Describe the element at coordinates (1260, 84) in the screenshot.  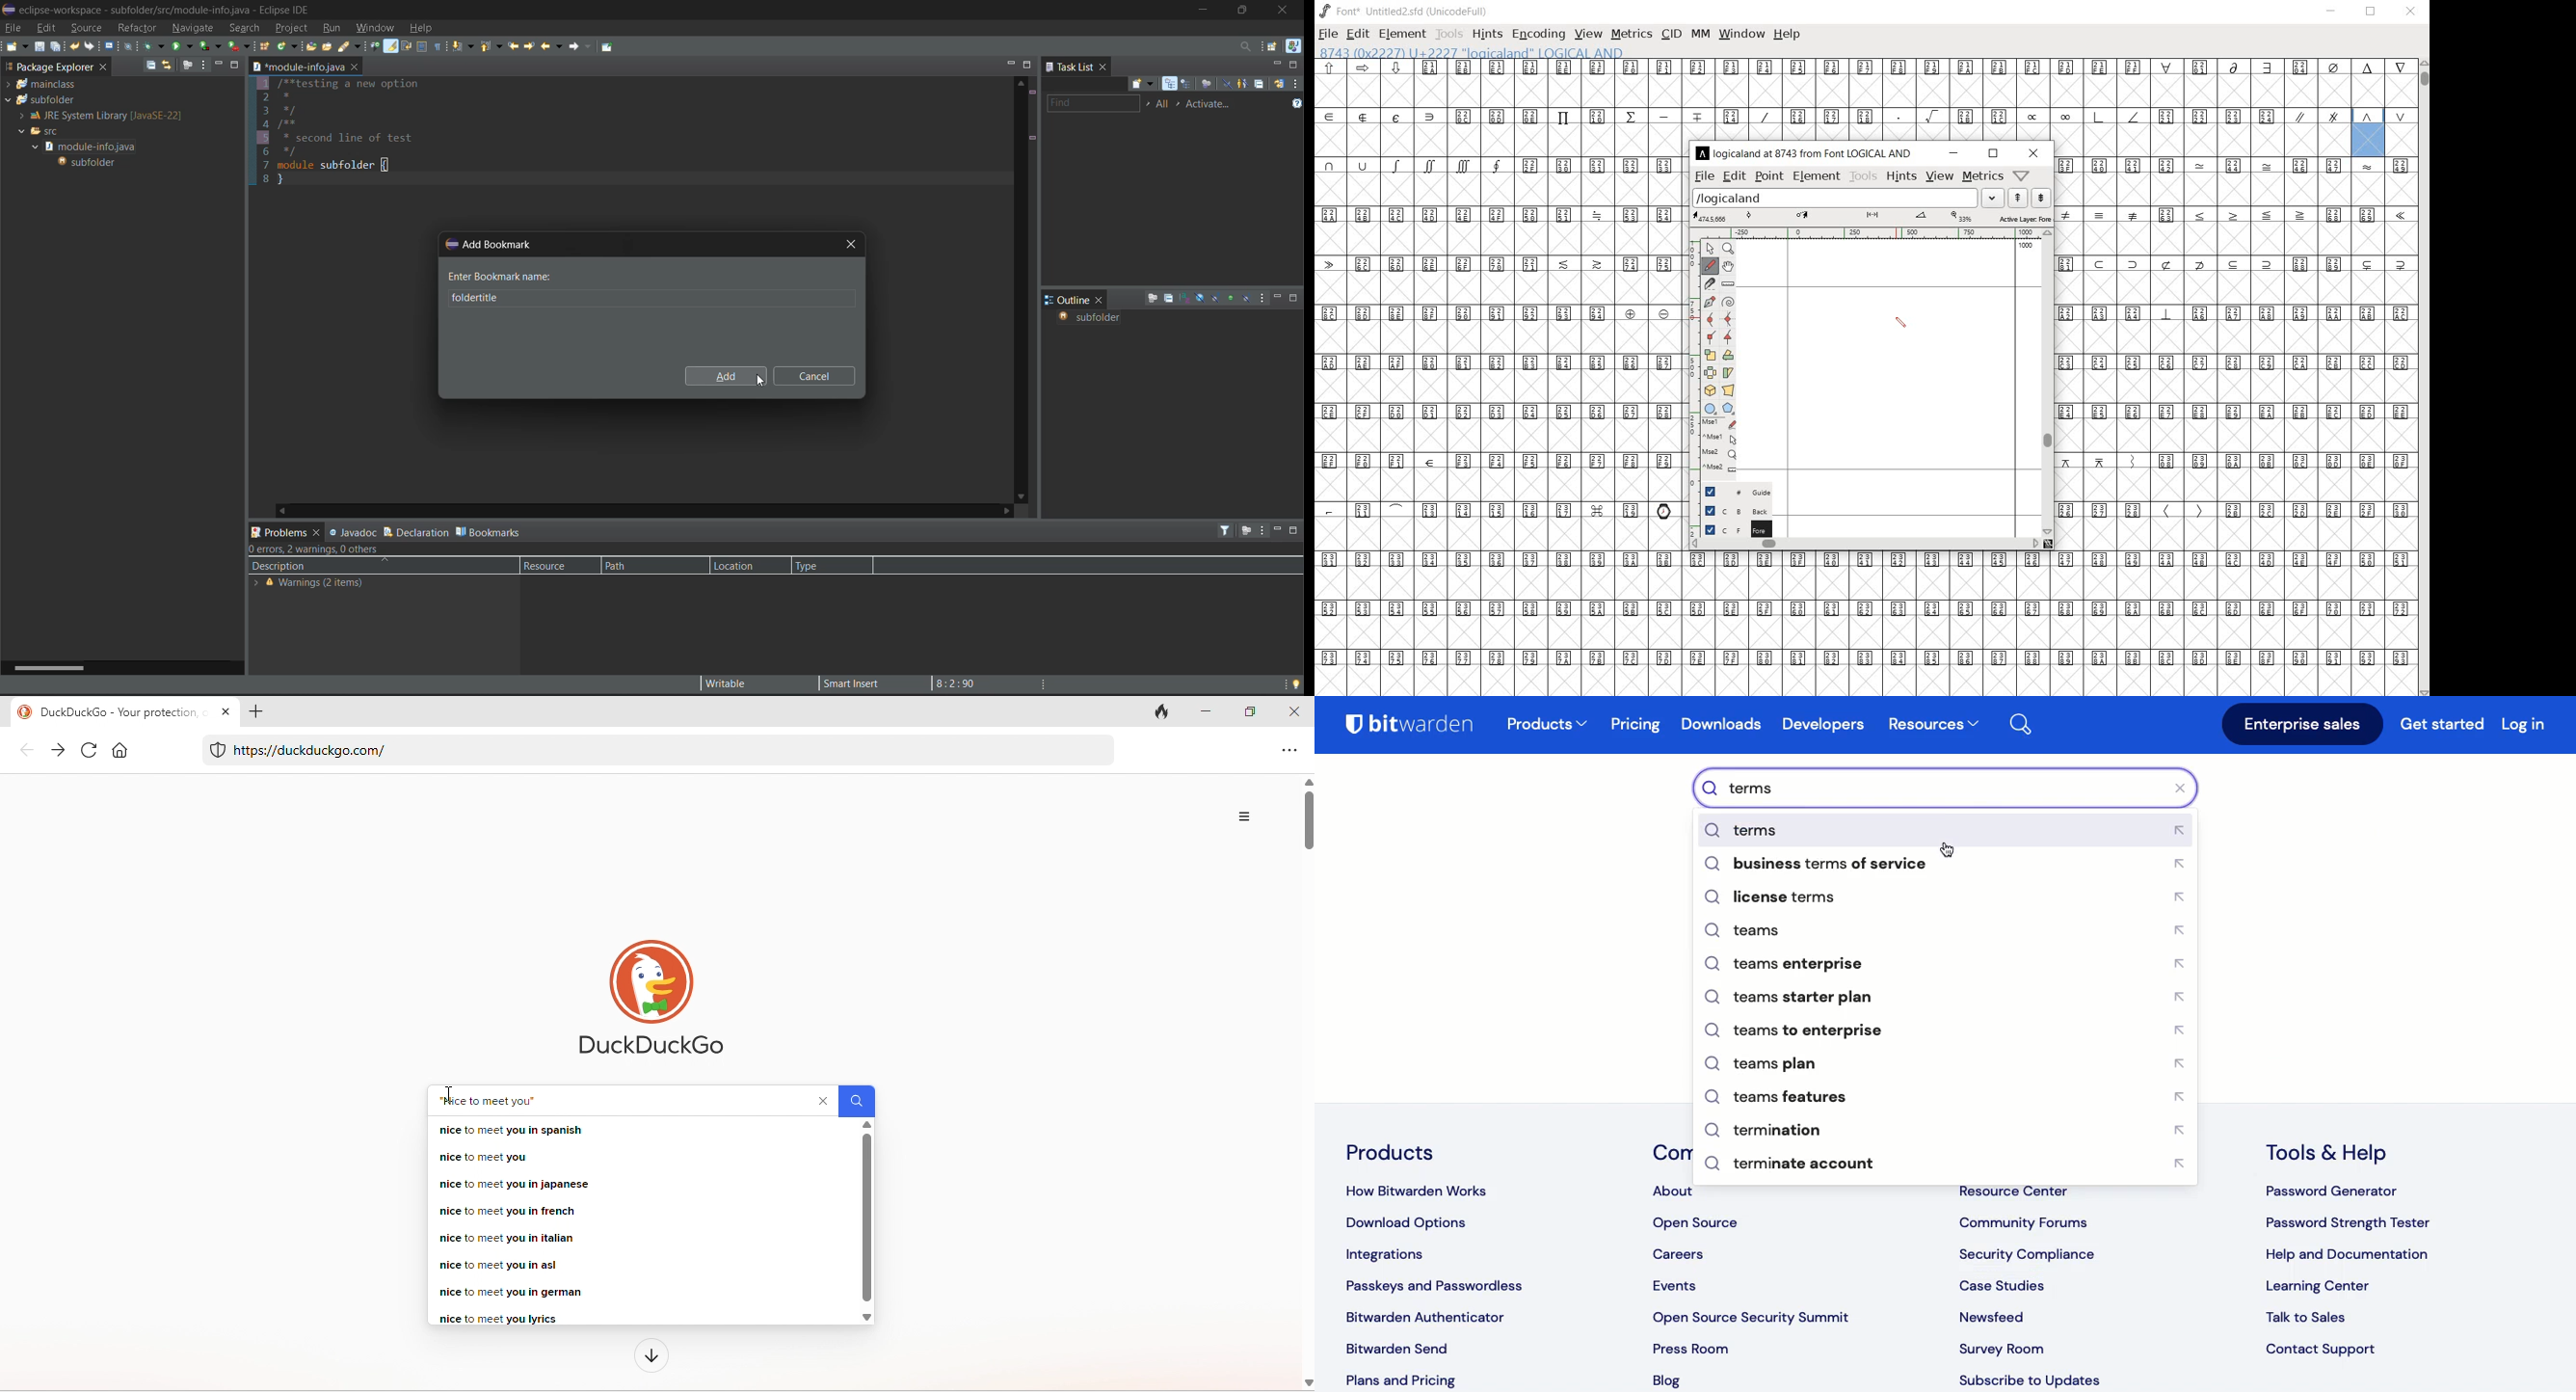
I see `collapse all` at that location.